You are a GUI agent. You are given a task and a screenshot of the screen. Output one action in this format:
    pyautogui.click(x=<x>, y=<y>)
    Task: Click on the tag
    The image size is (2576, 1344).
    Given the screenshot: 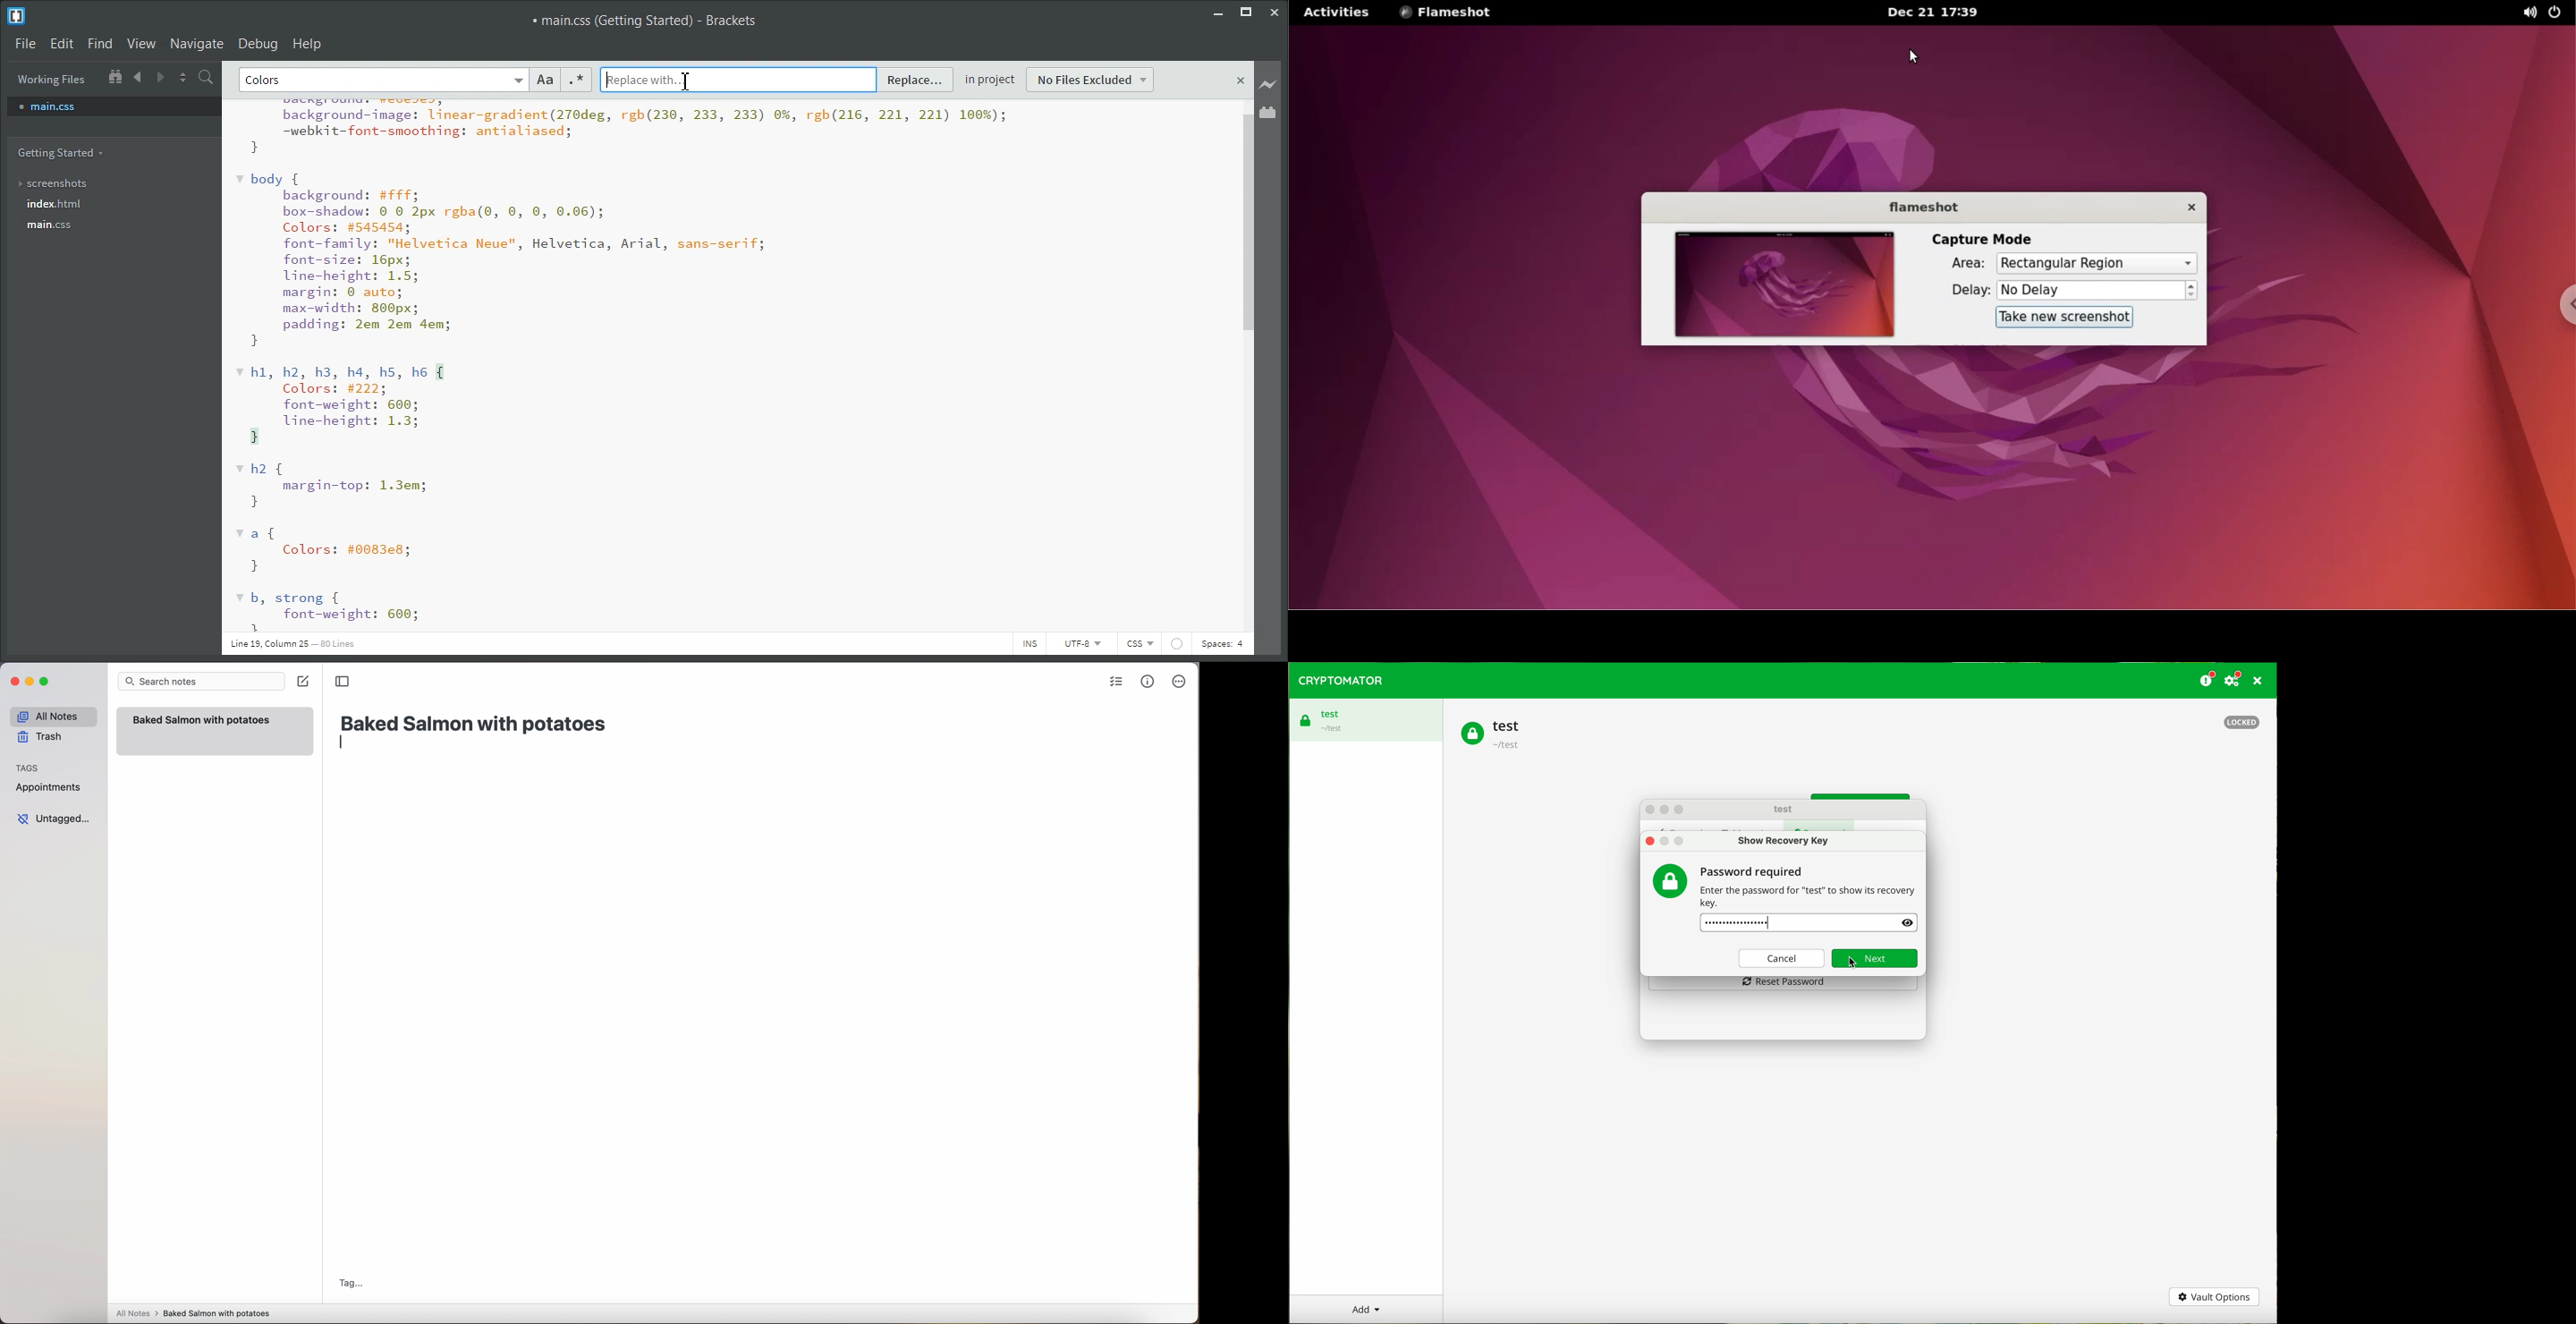 What is the action you would take?
    pyautogui.click(x=350, y=1284)
    